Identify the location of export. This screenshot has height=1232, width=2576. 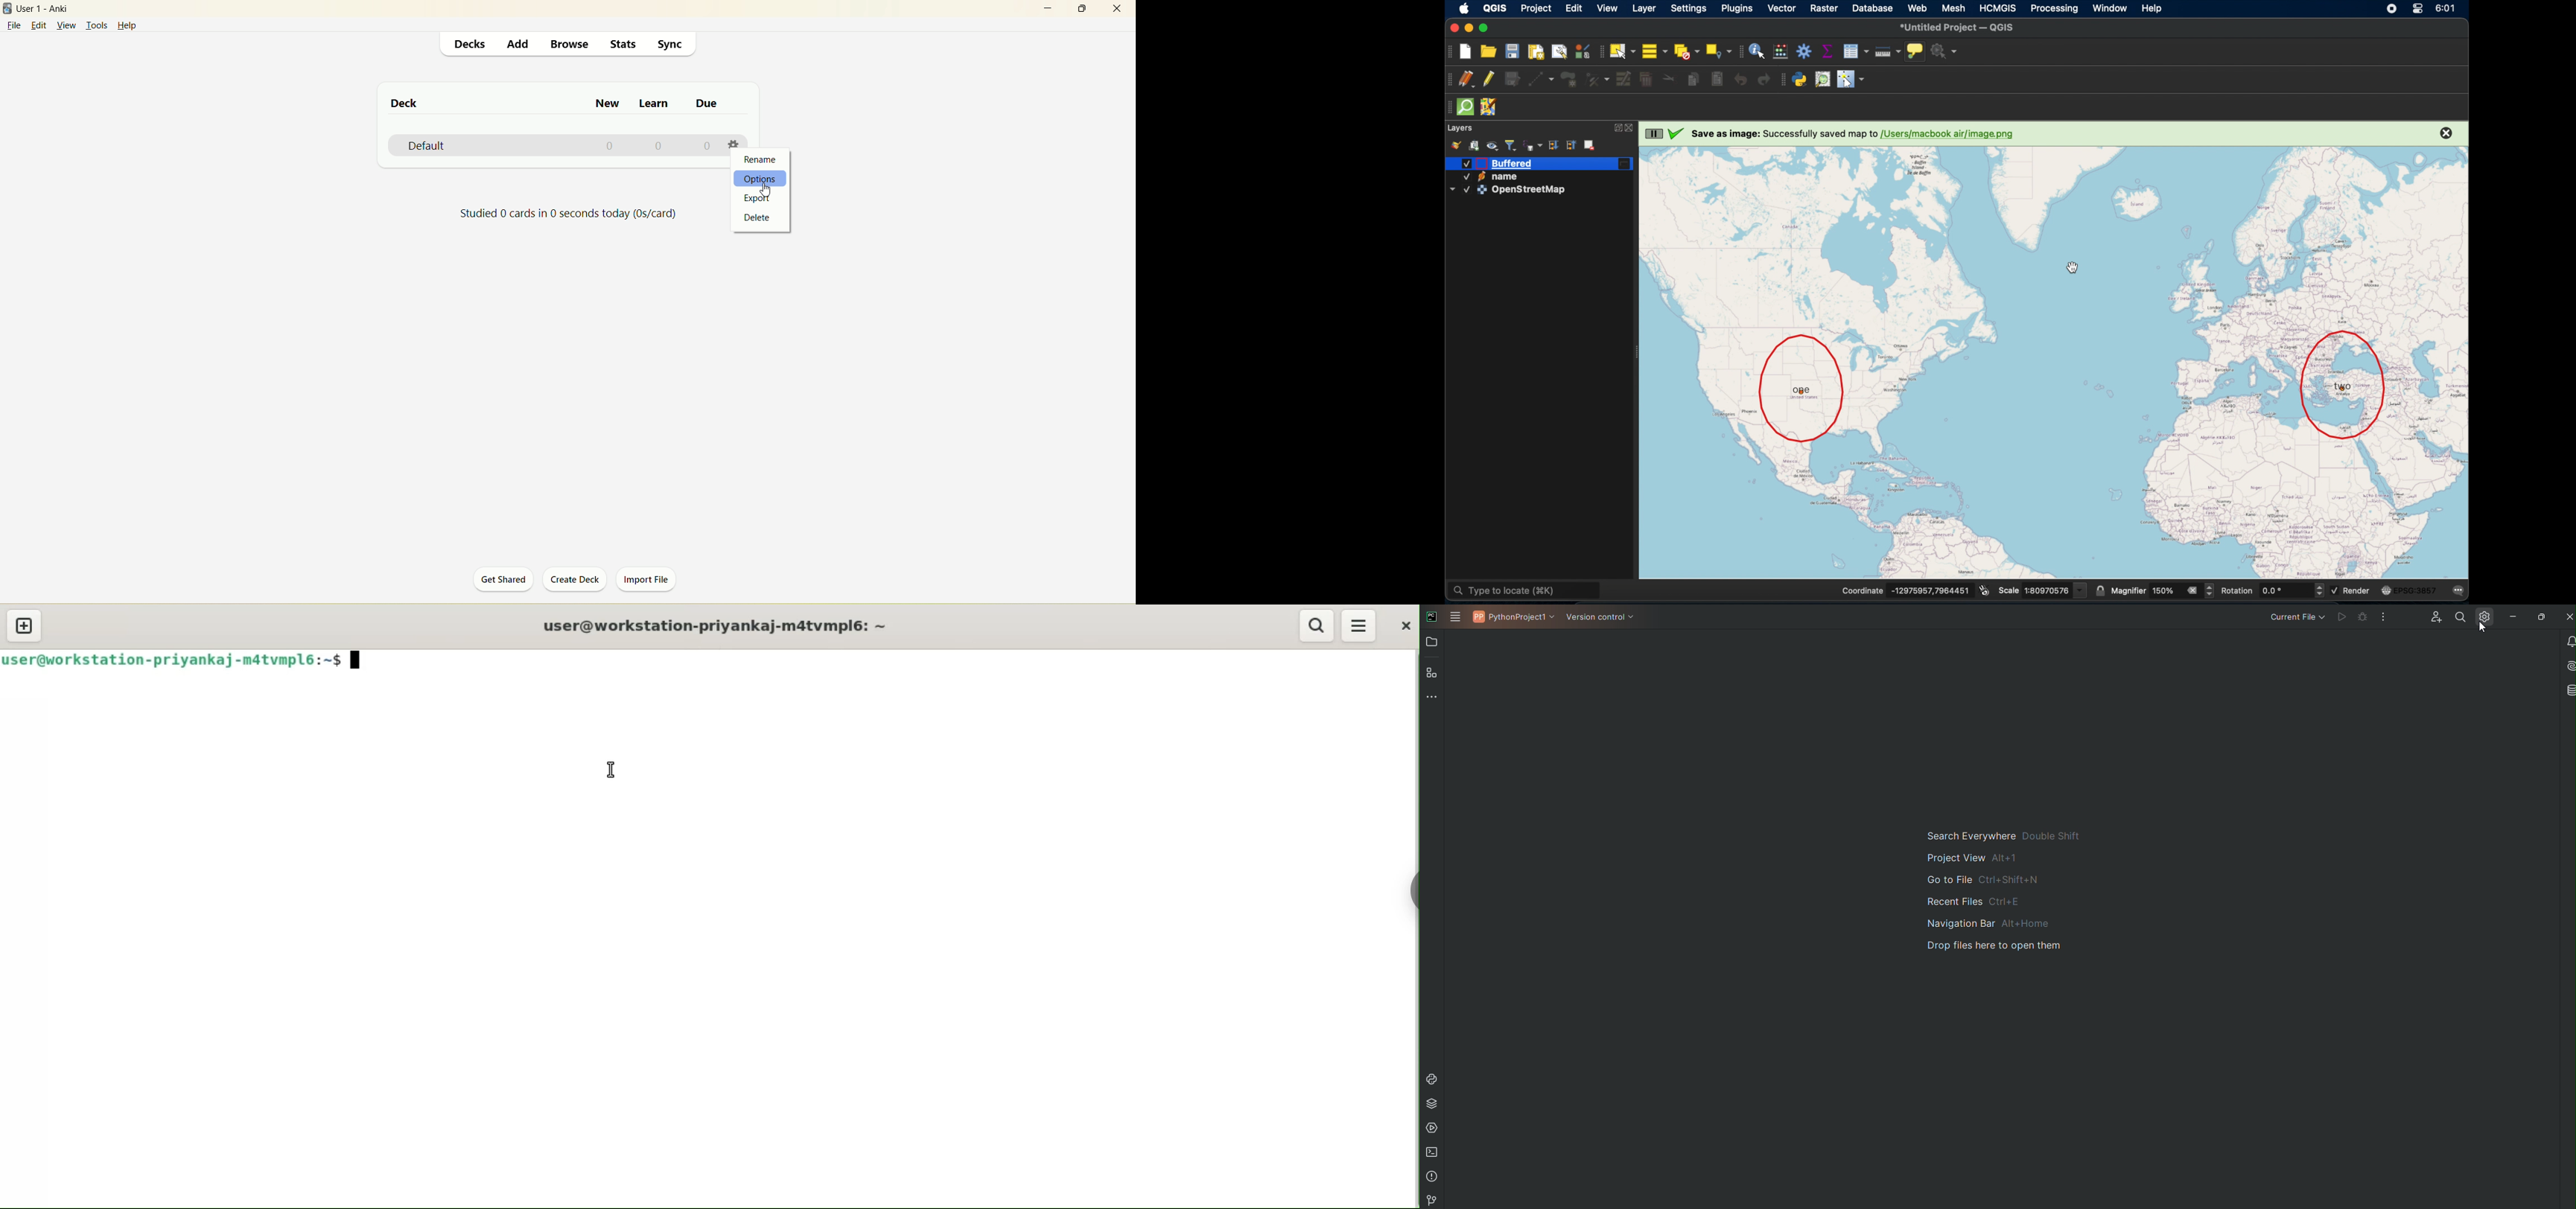
(759, 198).